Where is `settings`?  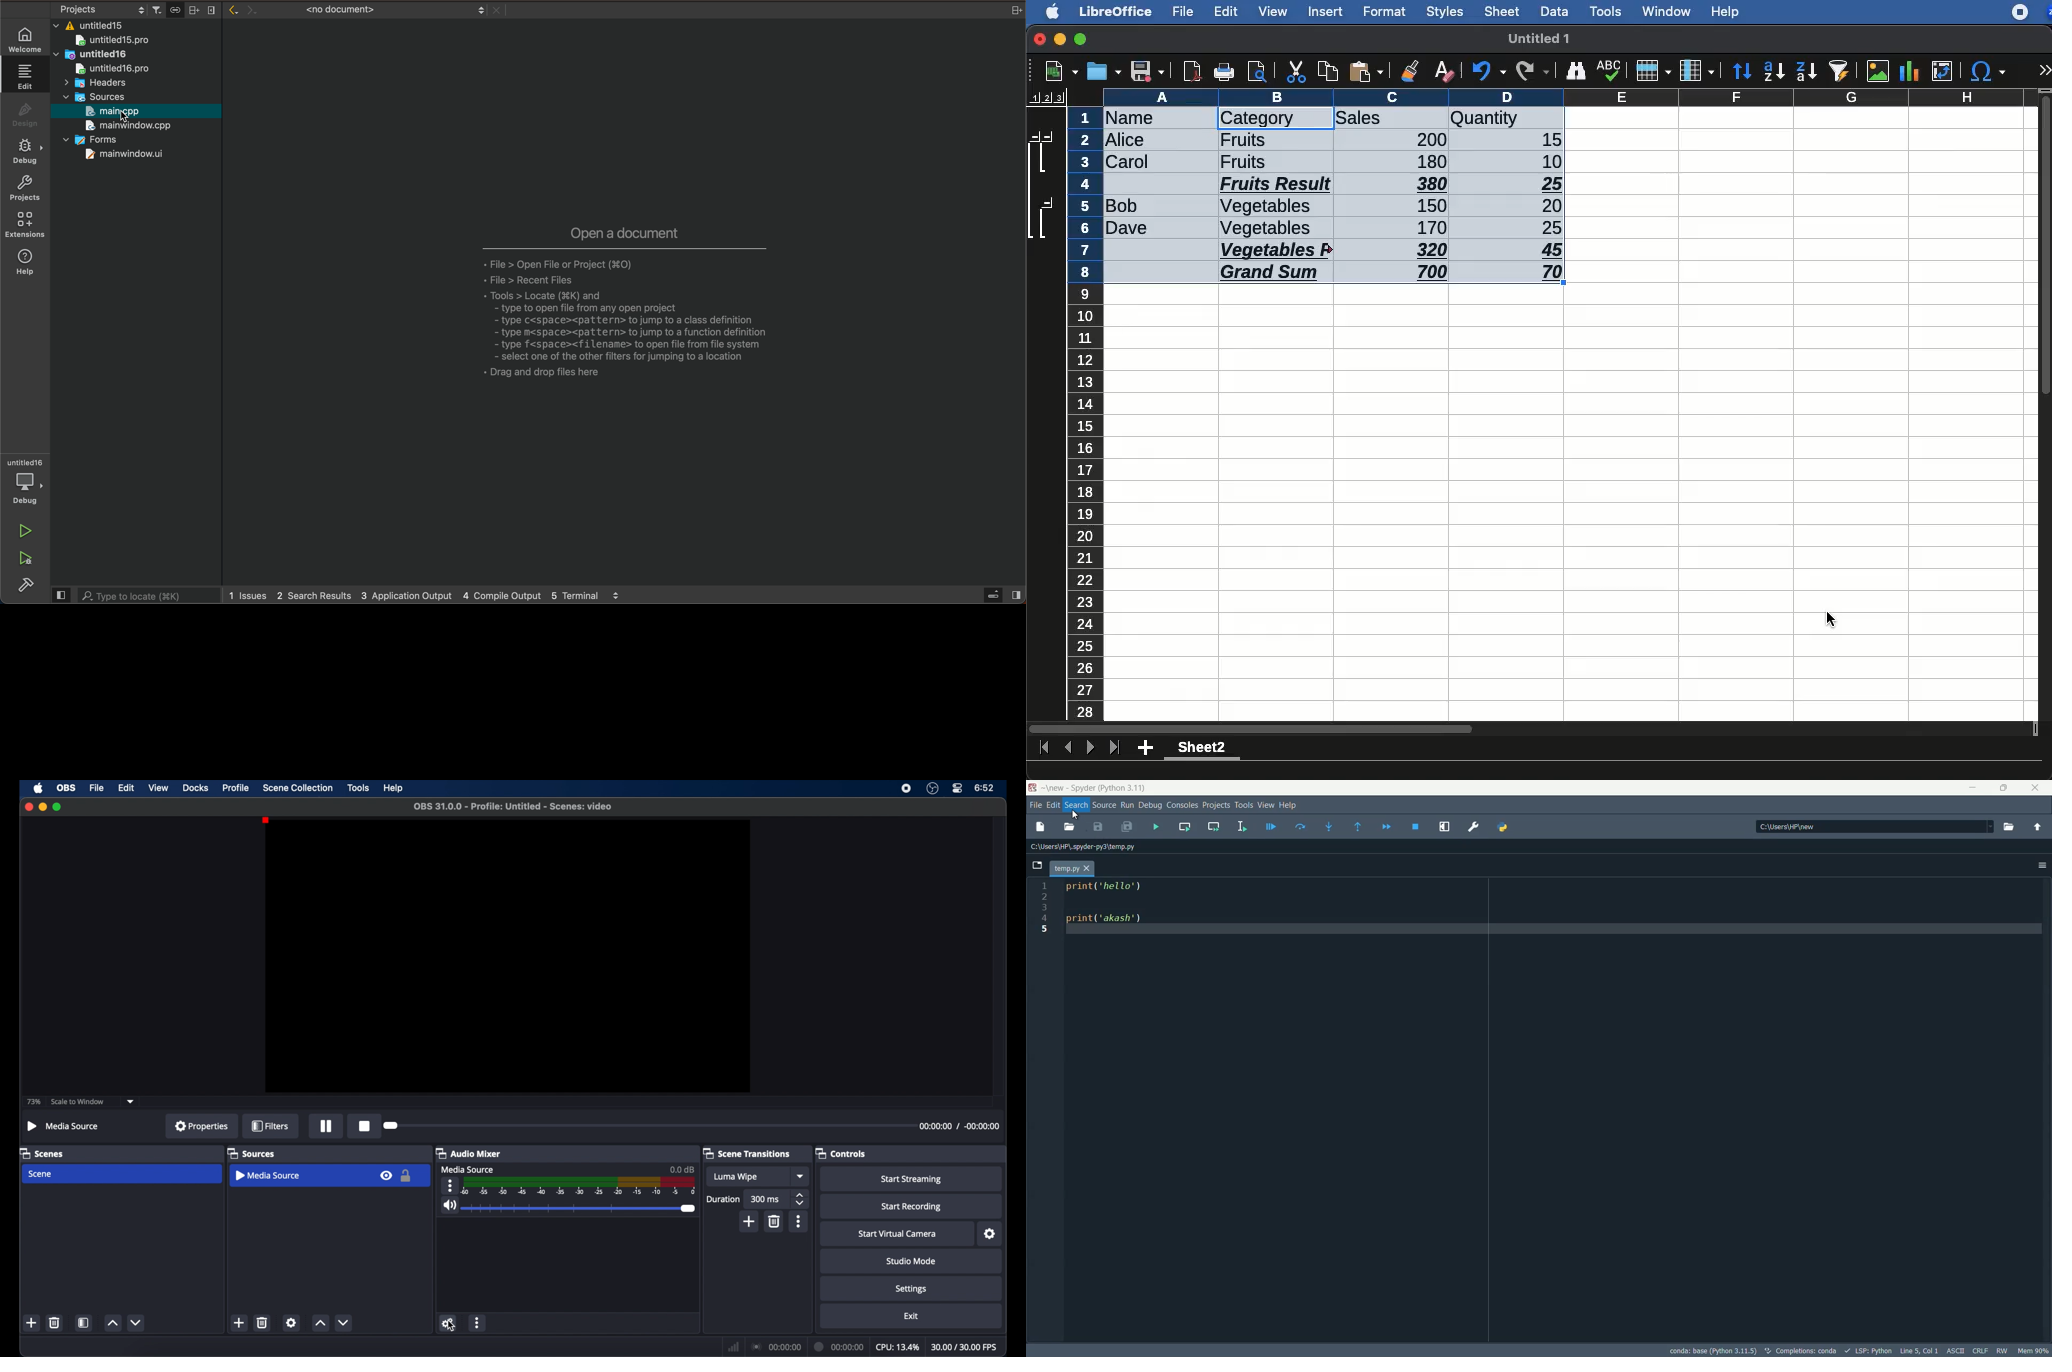 settings is located at coordinates (910, 1289).